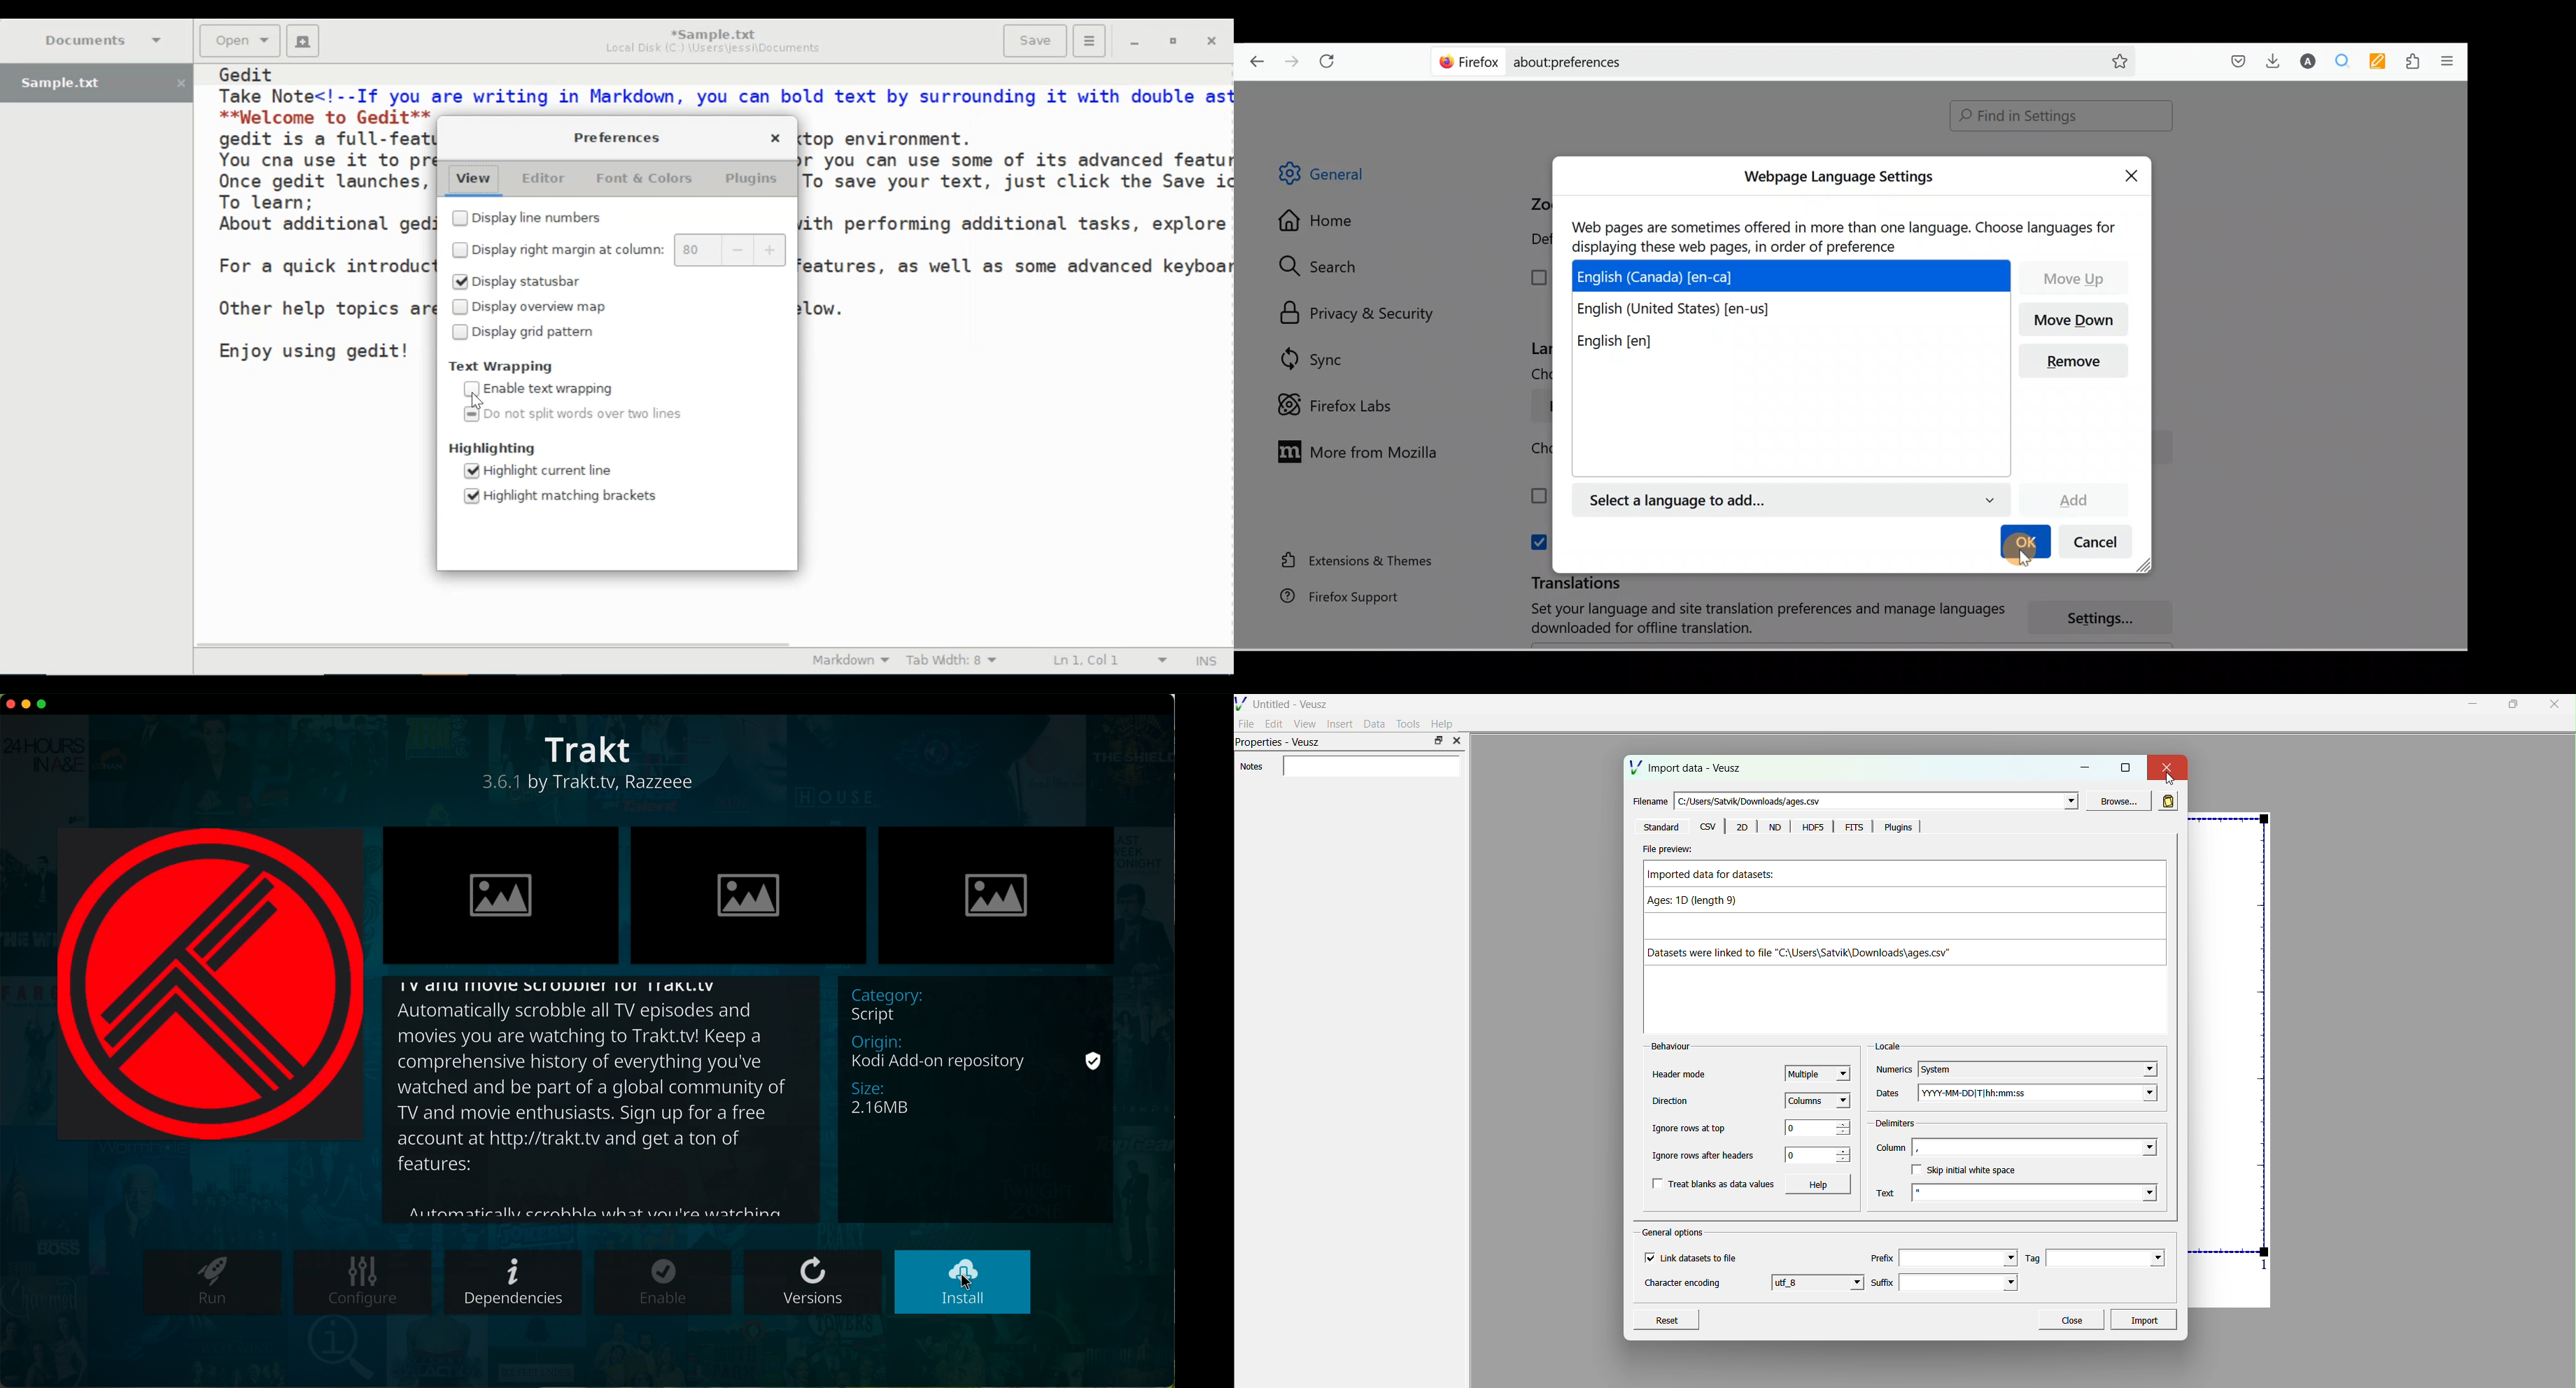  Describe the element at coordinates (1667, 849) in the screenshot. I see `File preview:` at that location.